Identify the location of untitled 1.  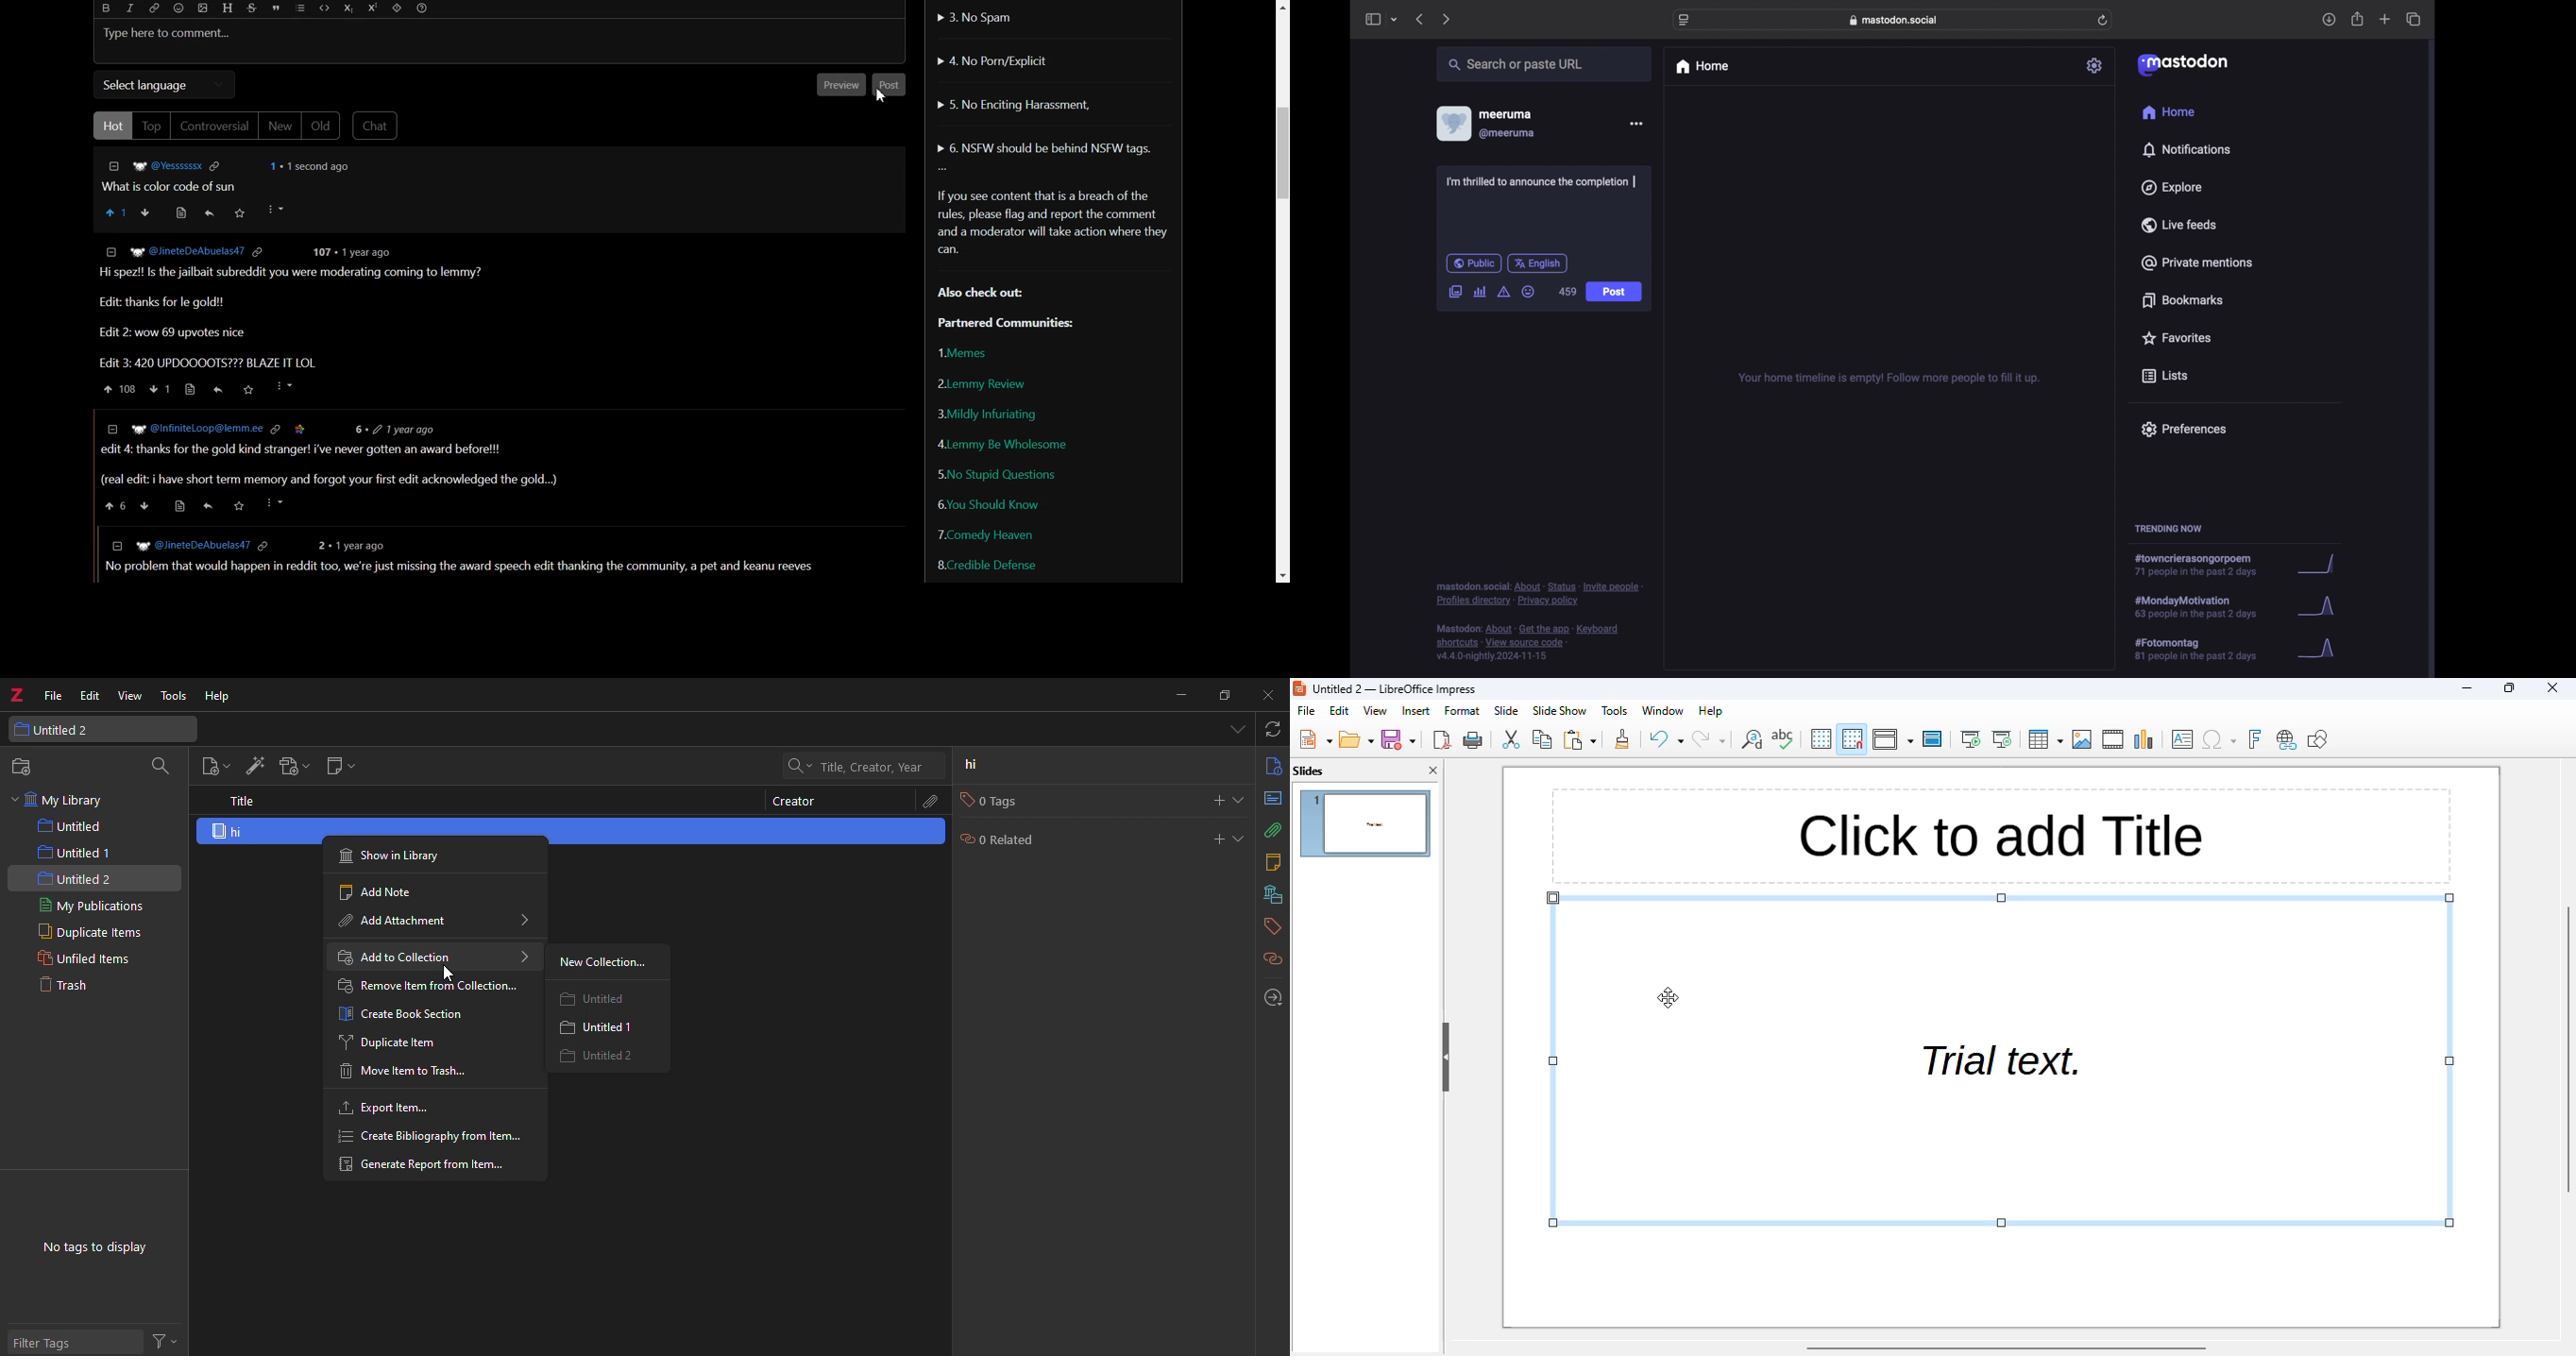
(75, 851).